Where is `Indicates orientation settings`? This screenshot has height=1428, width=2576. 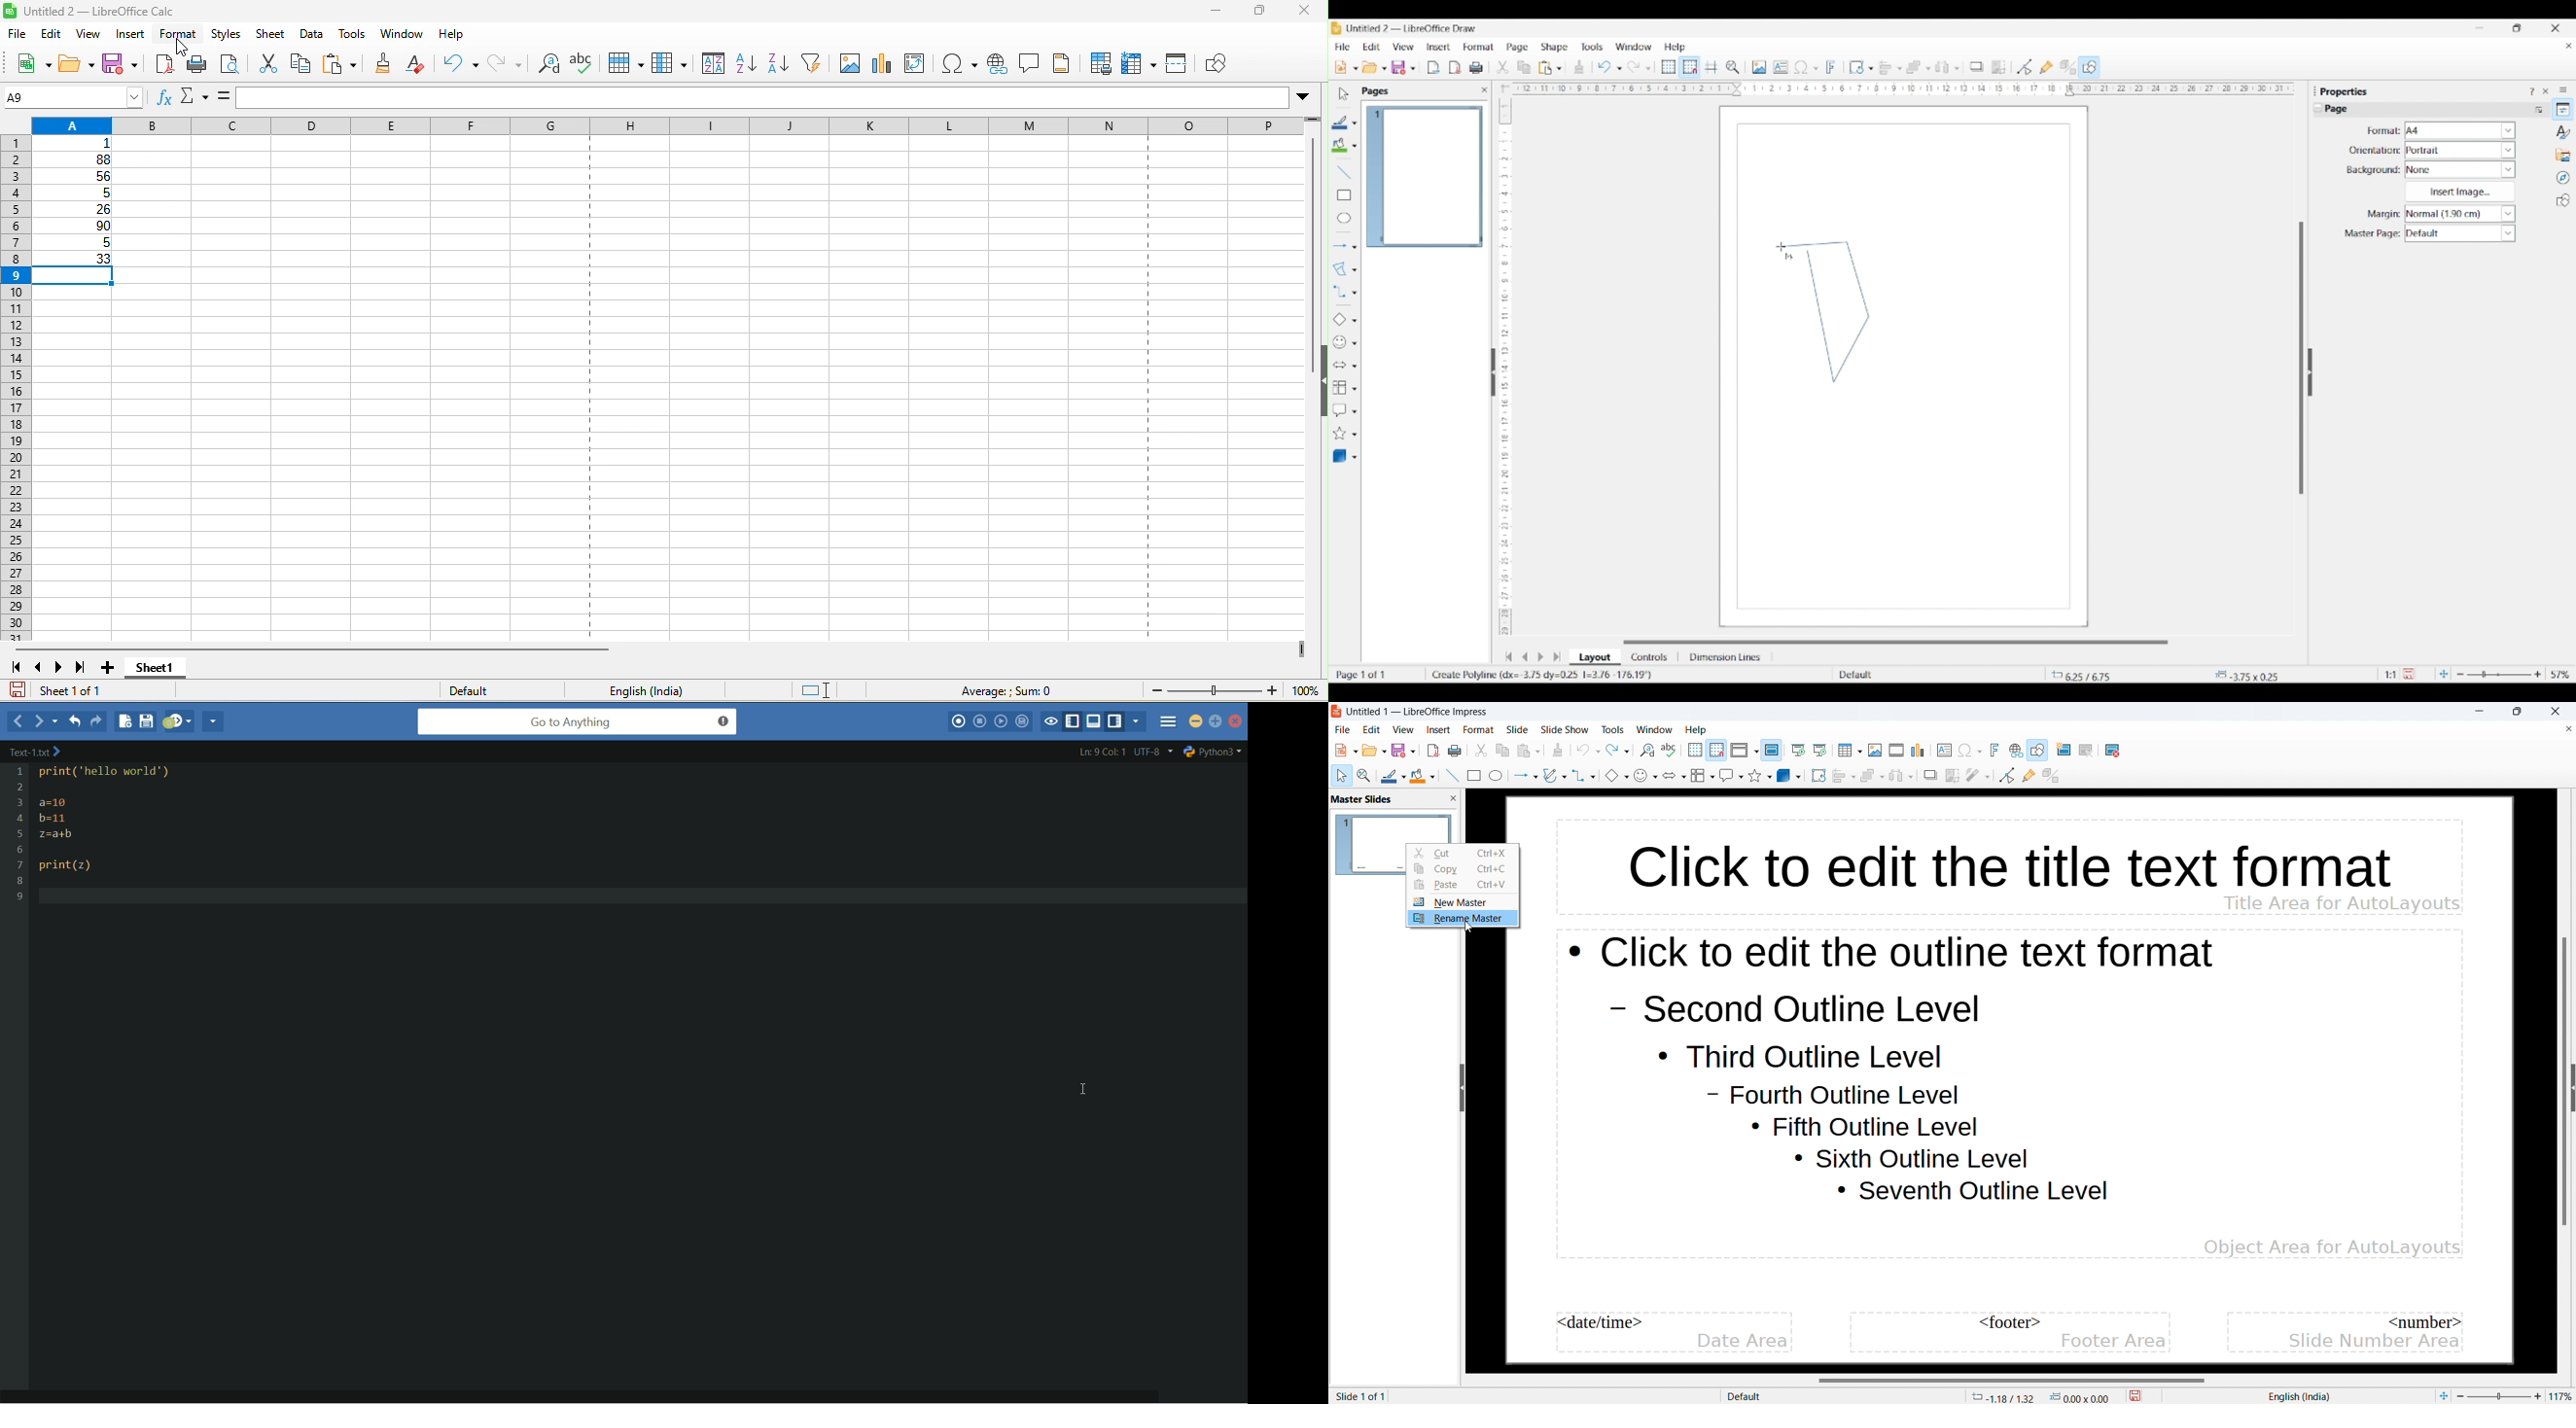
Indicates orientation settings is located at coordinates (2375, 150).